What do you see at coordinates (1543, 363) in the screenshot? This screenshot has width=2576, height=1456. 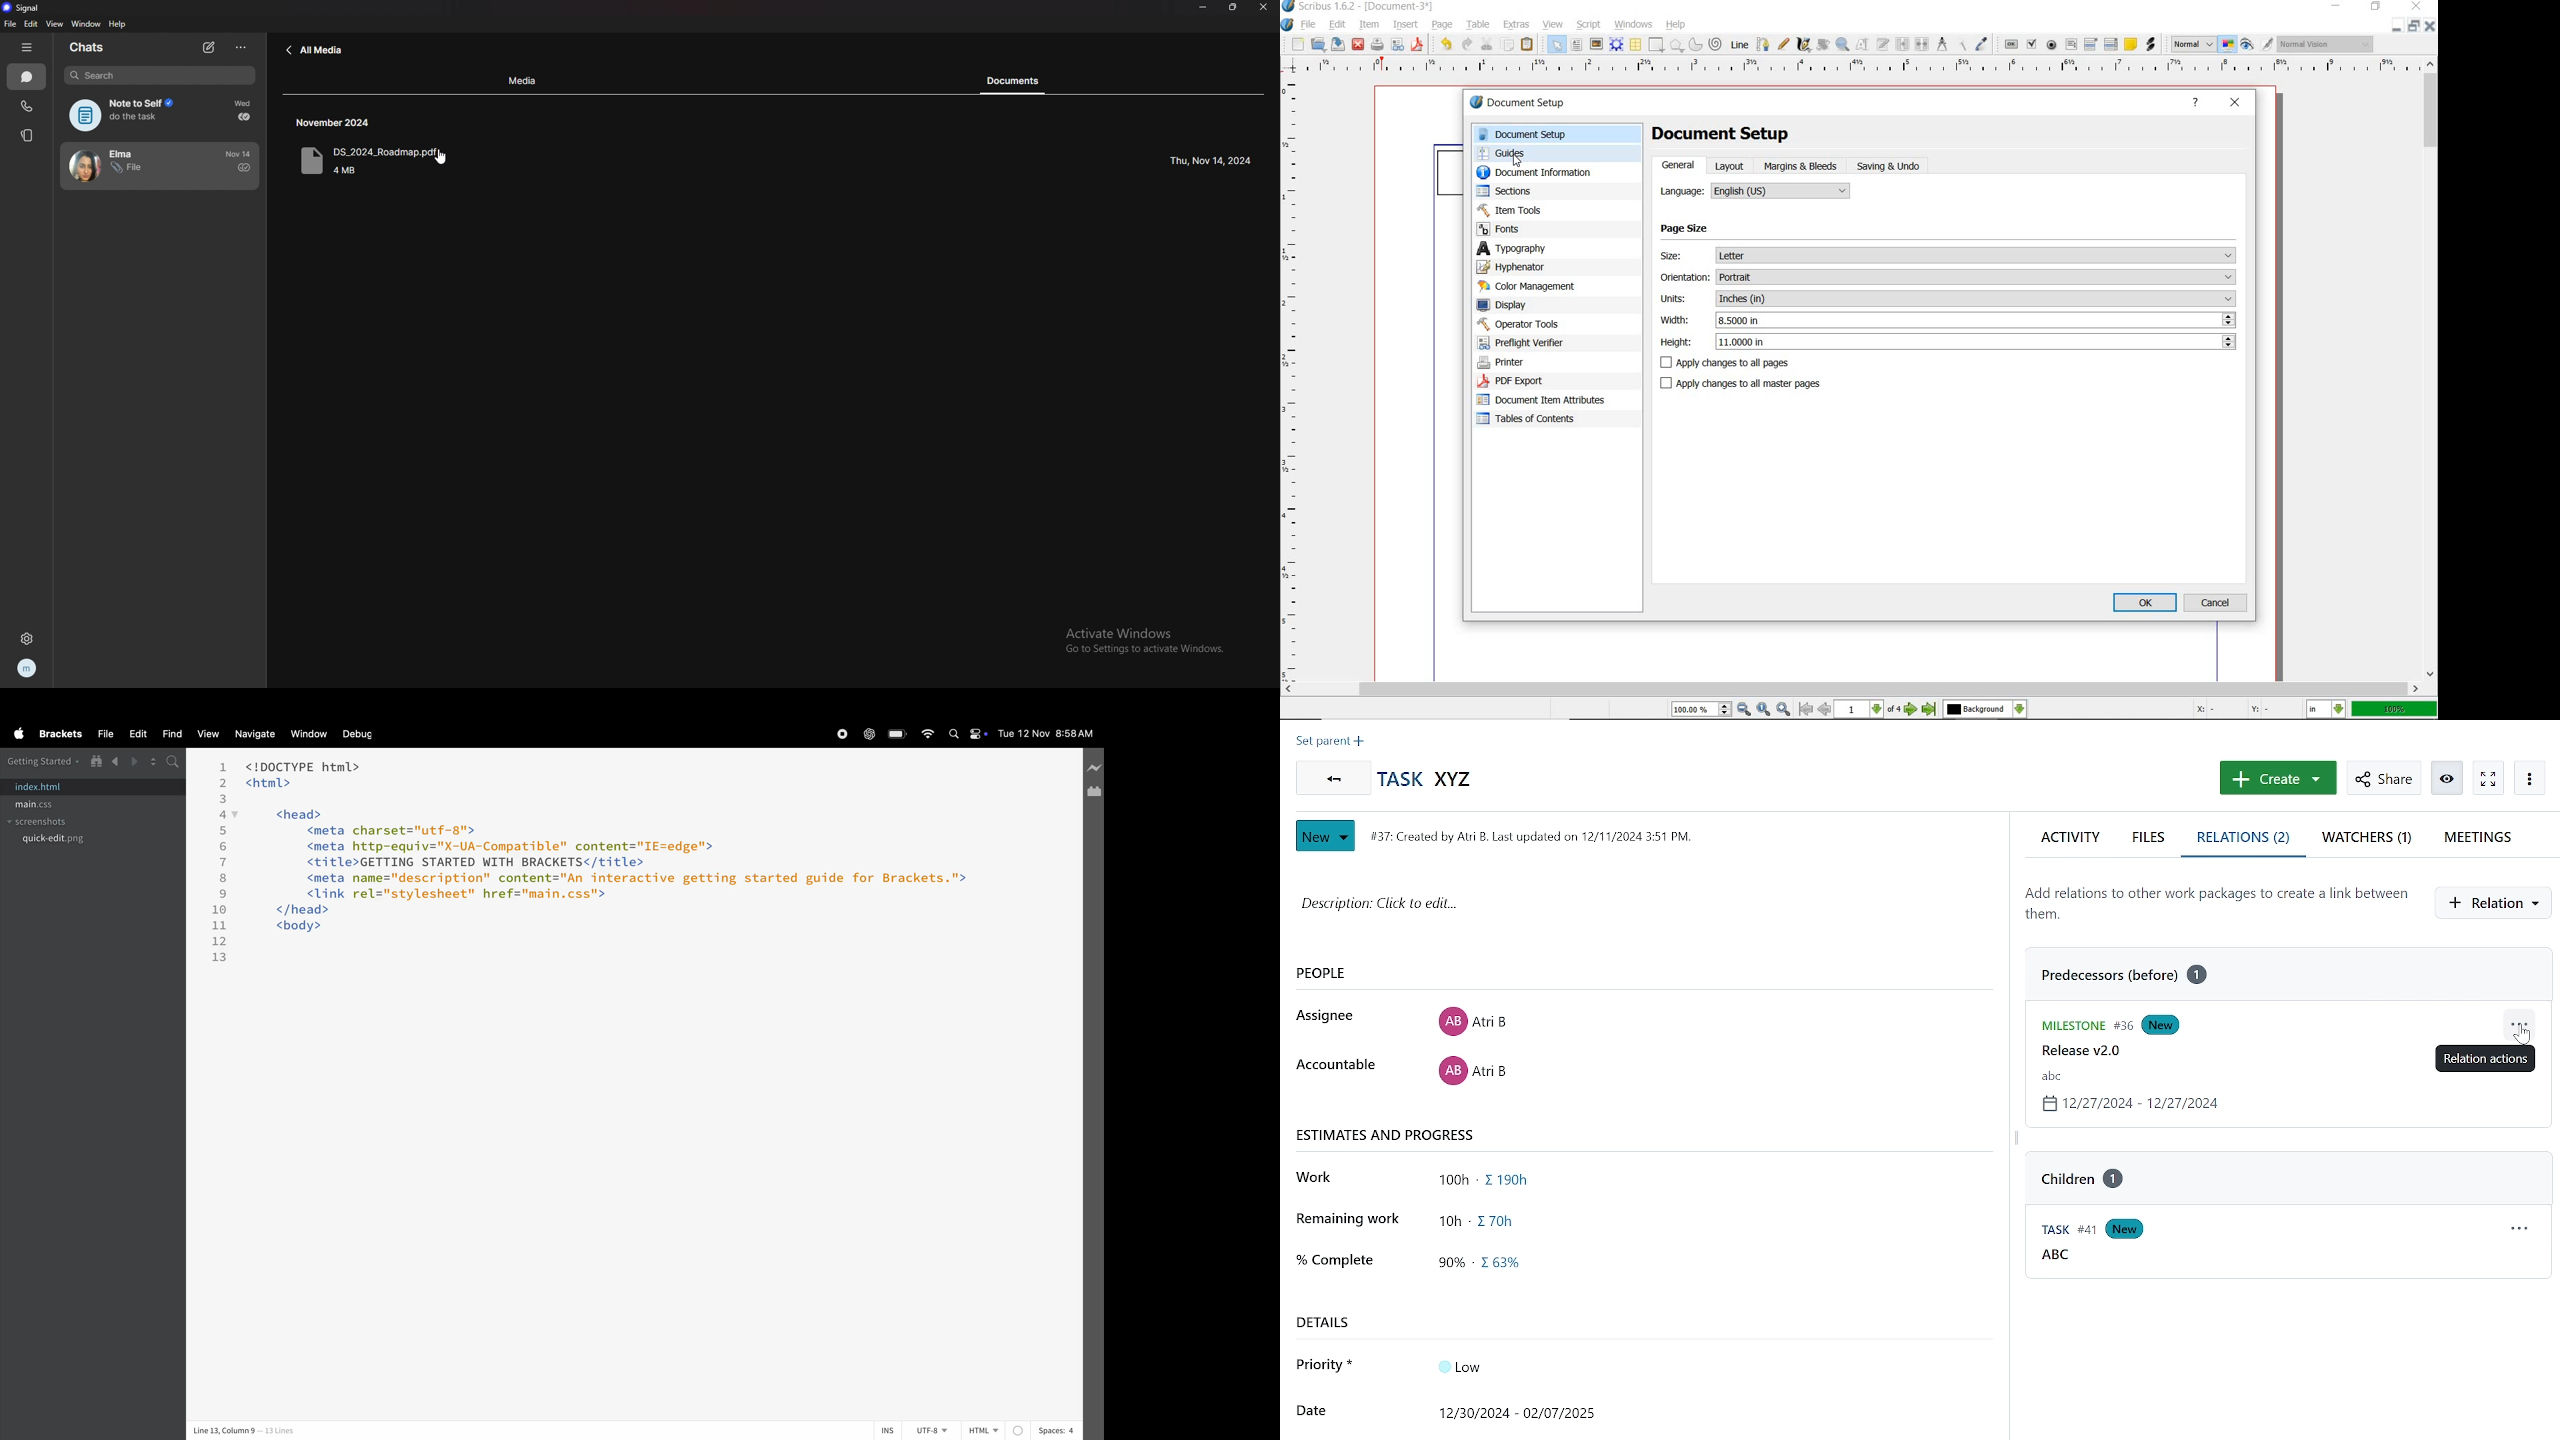 I see `printer` at bounding box center [1543, 363].